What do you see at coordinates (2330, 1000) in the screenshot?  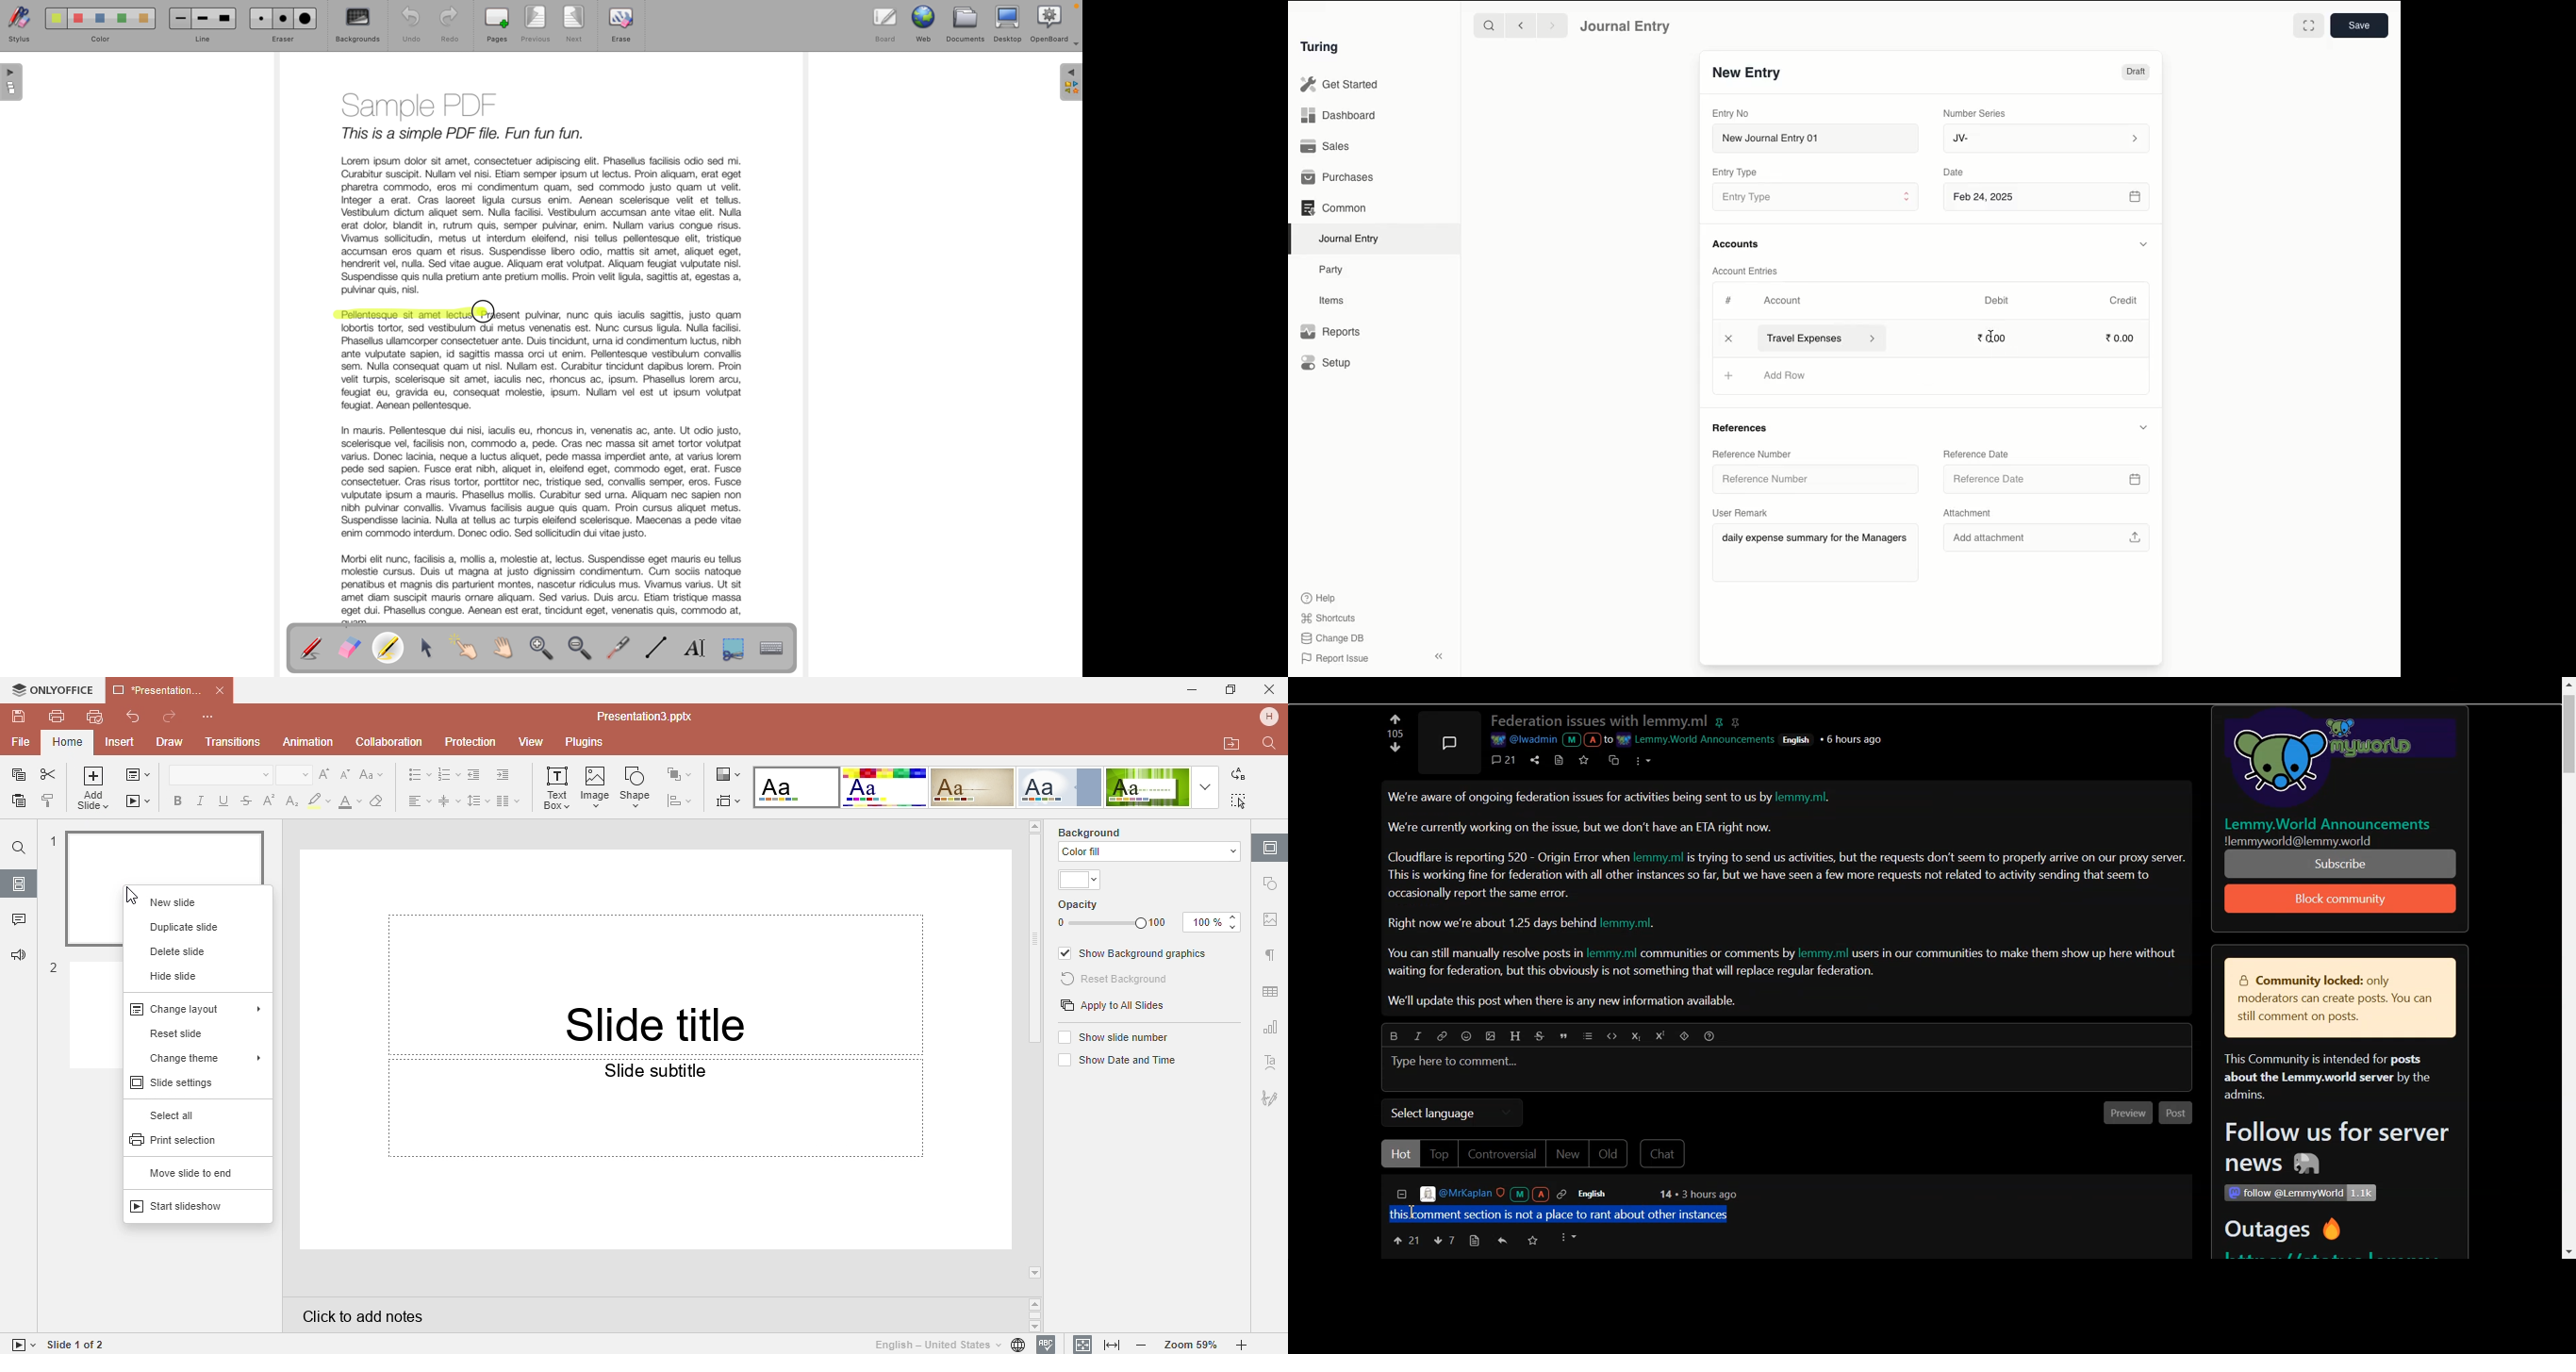 I see `& Community locked: only
moderators can create posts. You can
still comment on posts.` at bounding box center [2330, 1000].